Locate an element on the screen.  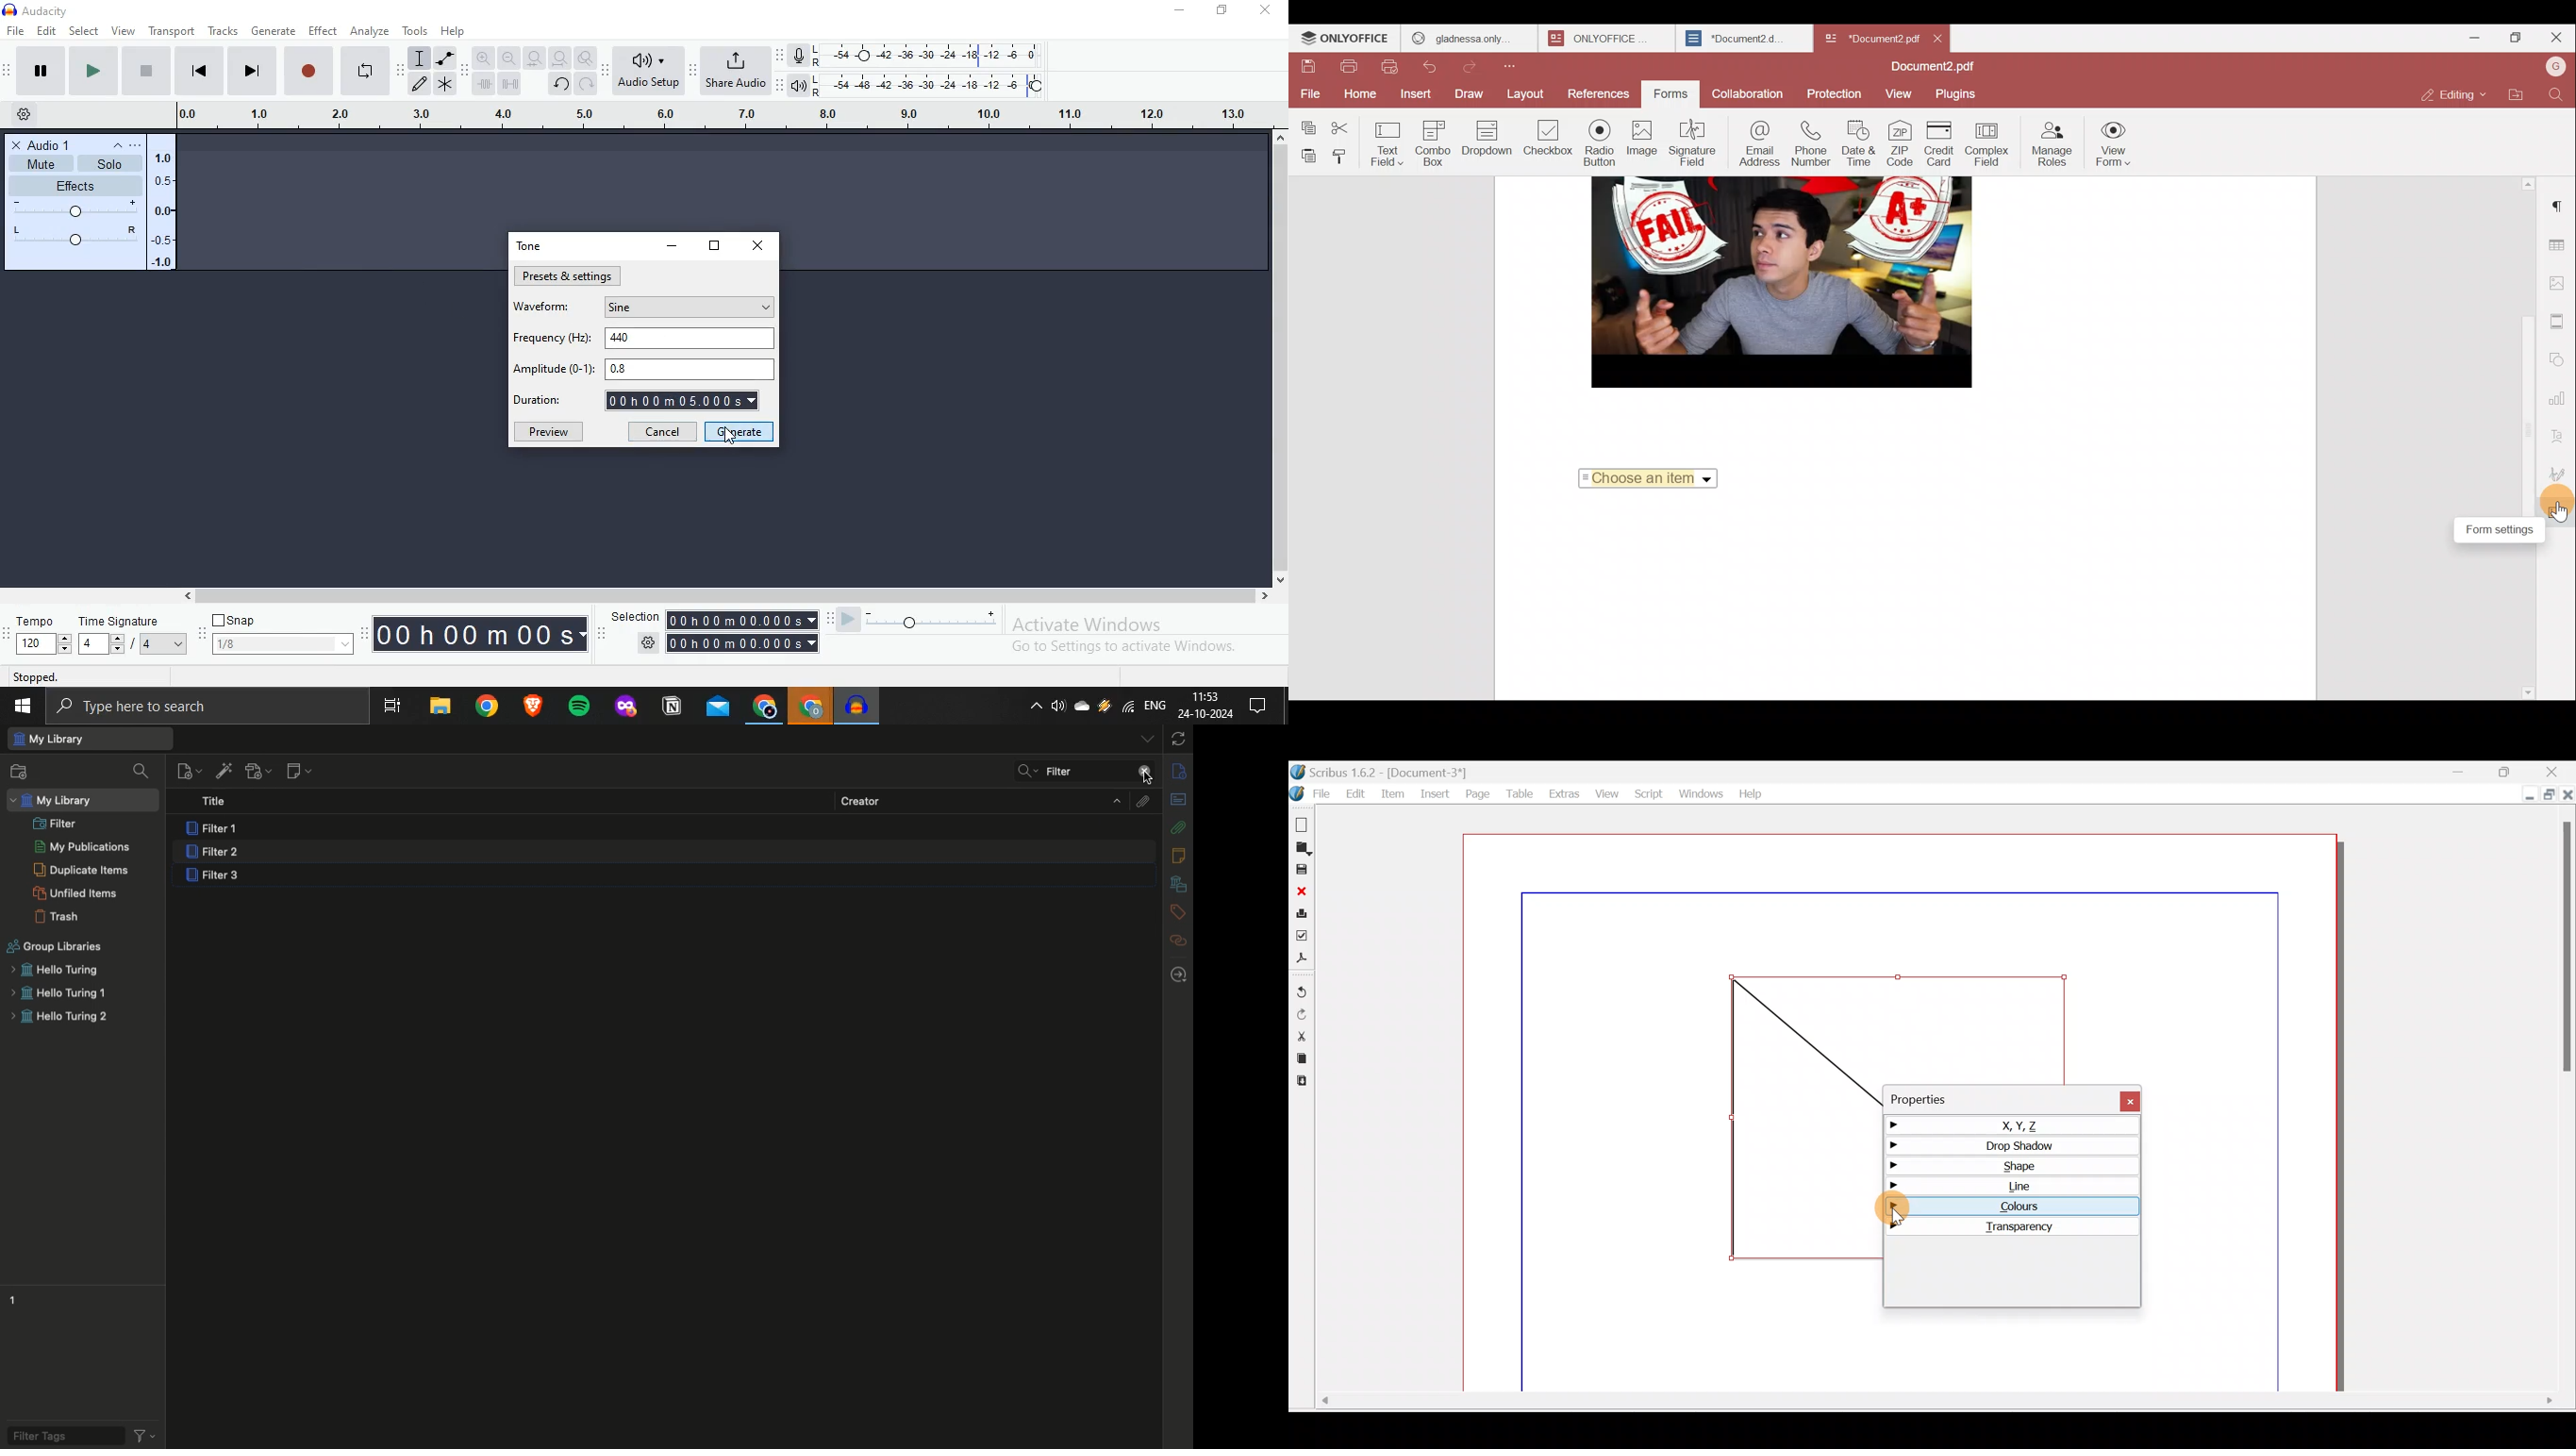
Copy is located at coordinates (1308, 125).